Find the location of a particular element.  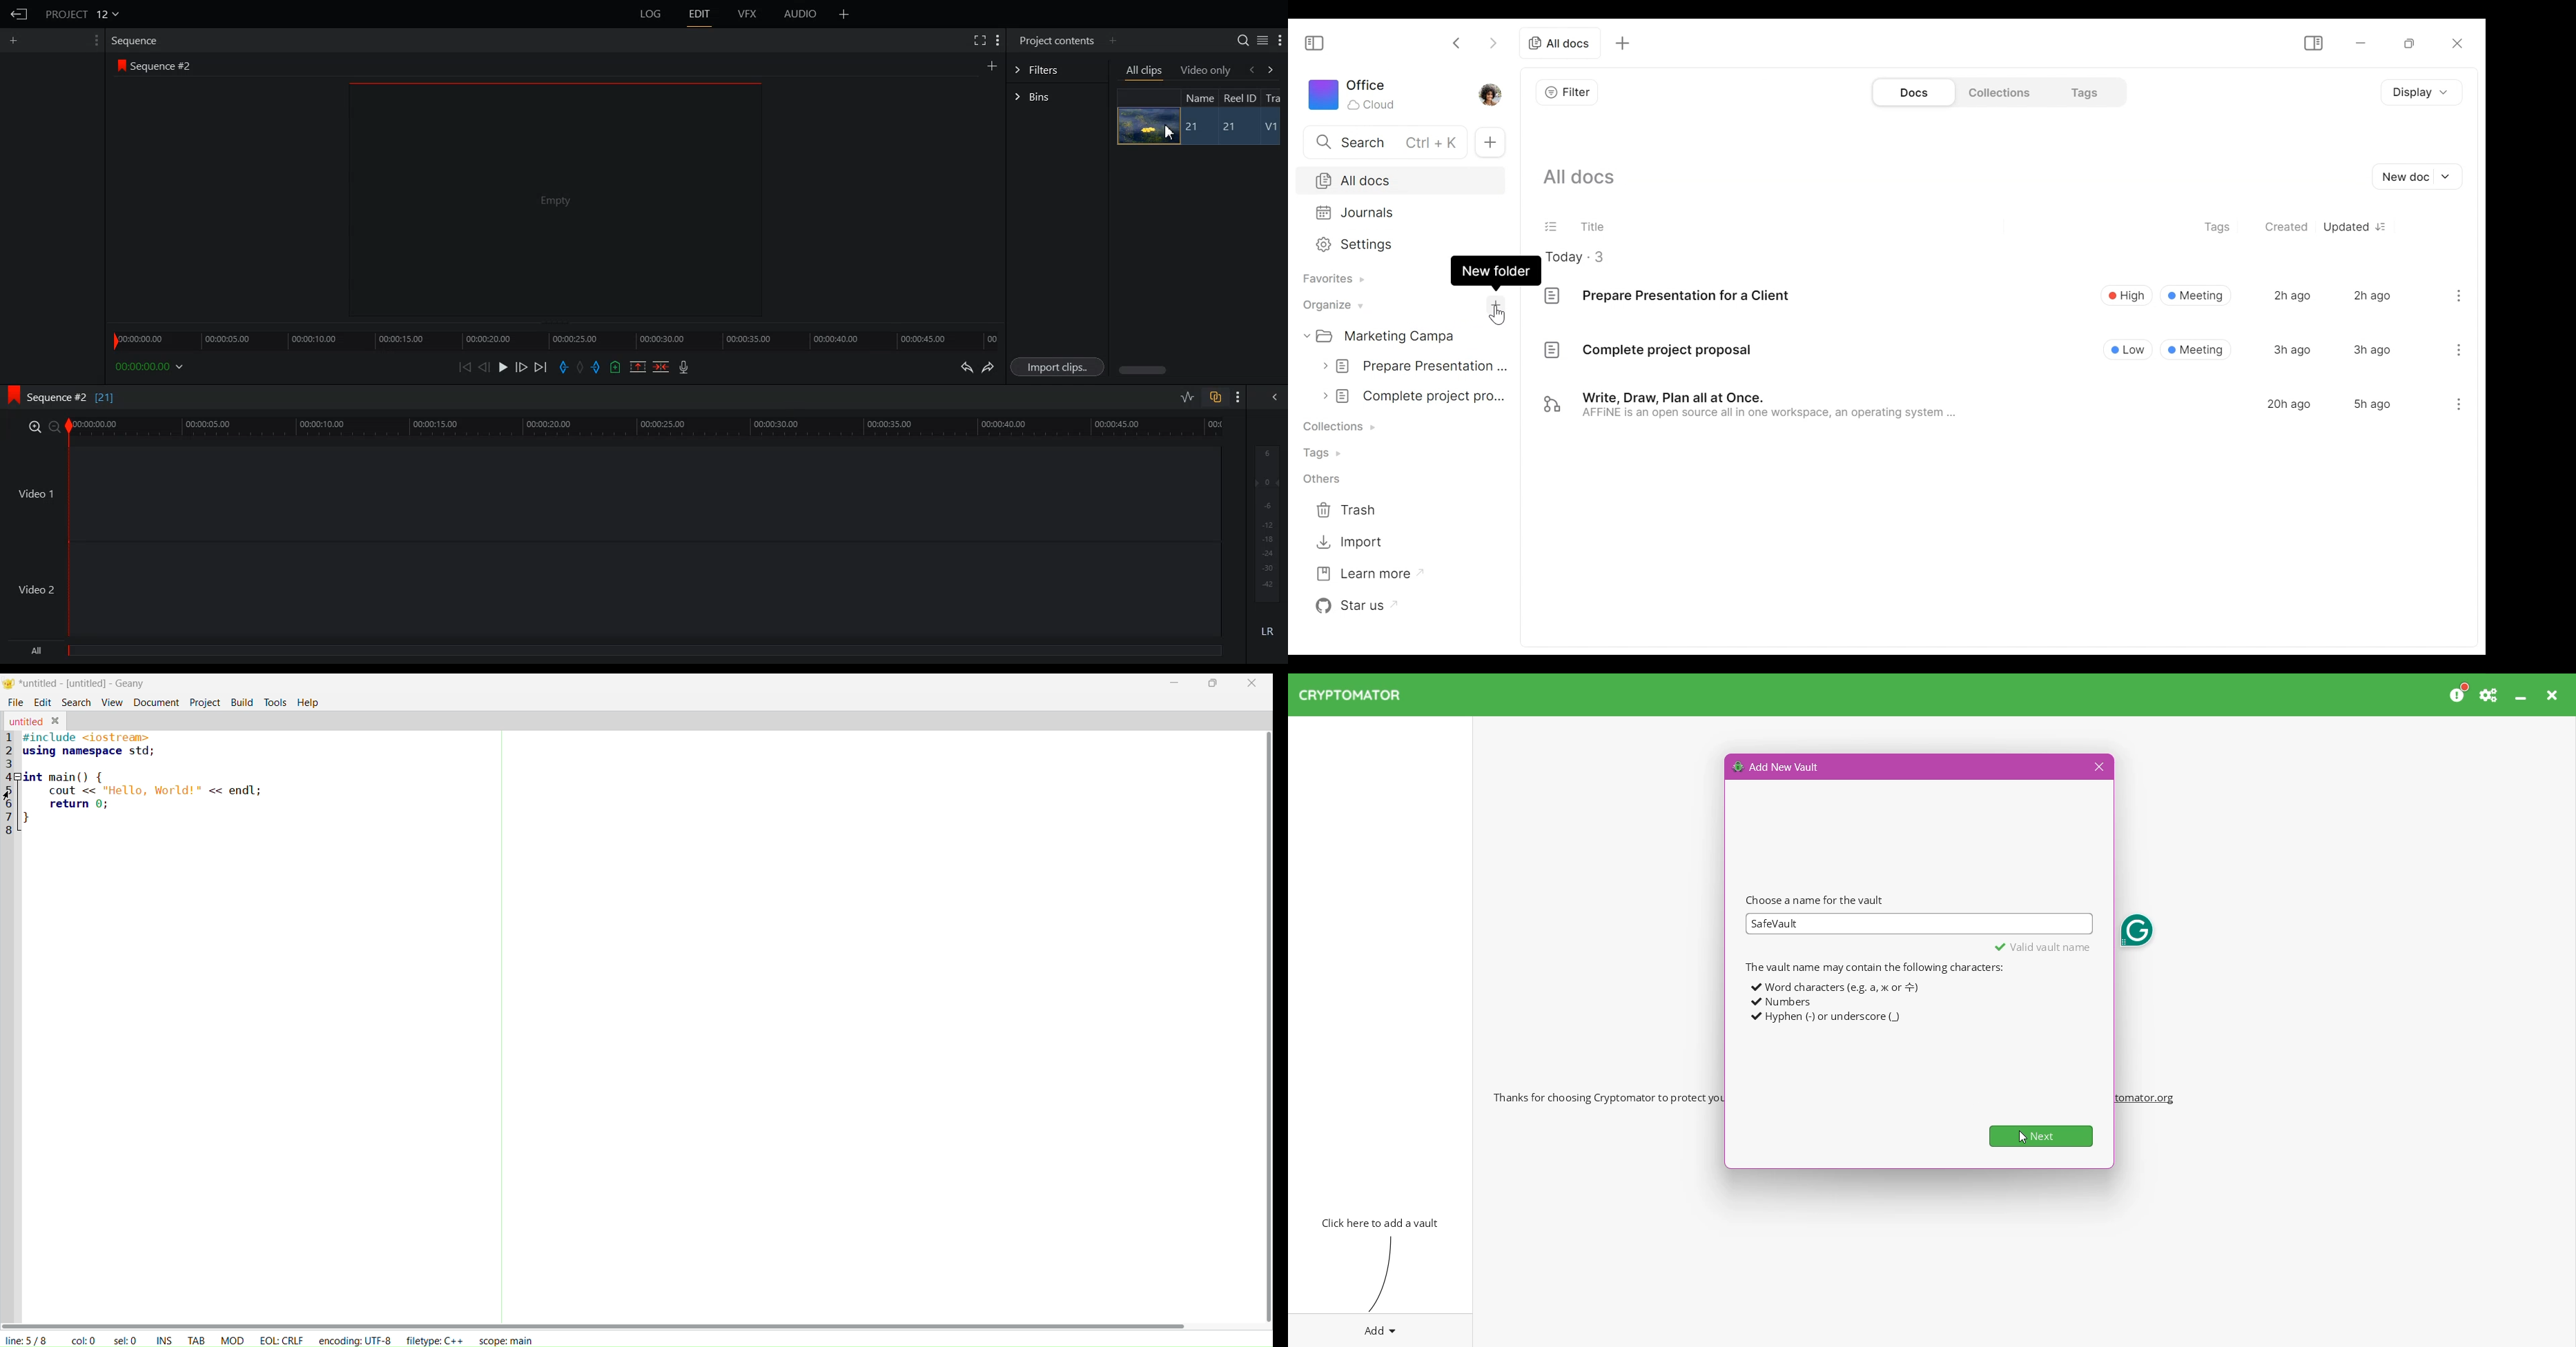

Favorites is located at coordinates (1331, 279).